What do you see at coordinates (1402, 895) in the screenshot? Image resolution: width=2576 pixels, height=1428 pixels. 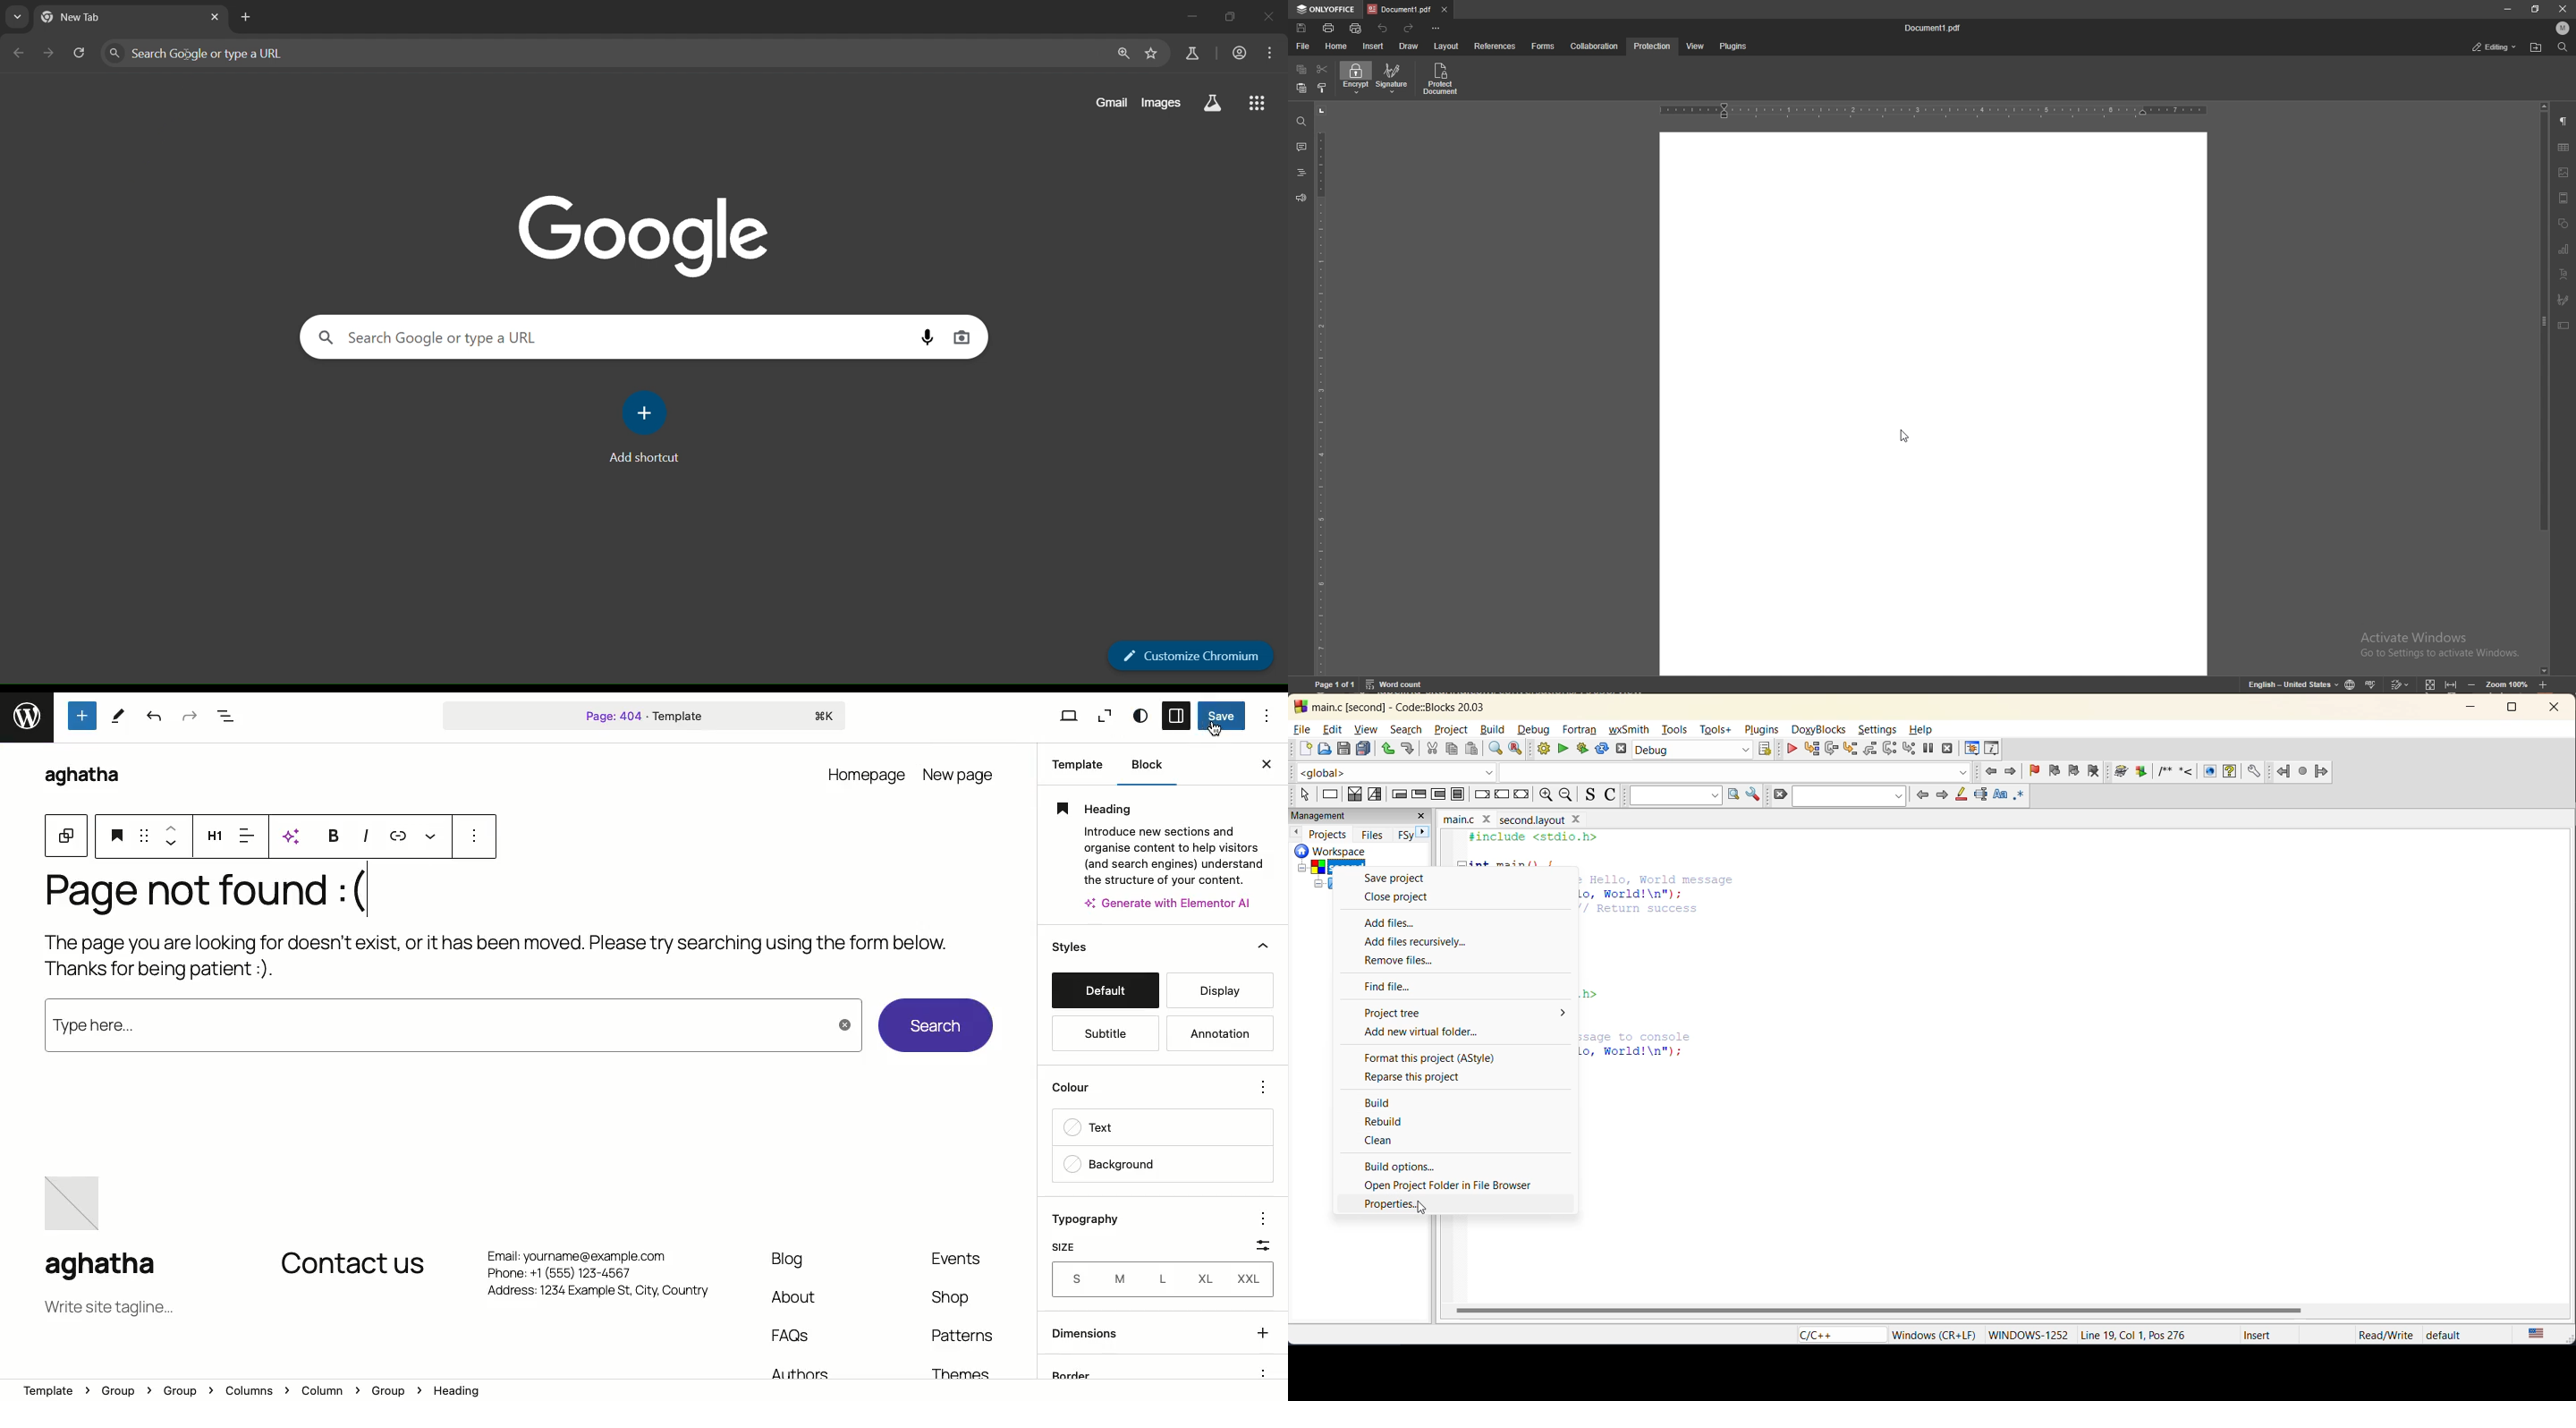 I see `close project` at bounding box center [1402, 895].